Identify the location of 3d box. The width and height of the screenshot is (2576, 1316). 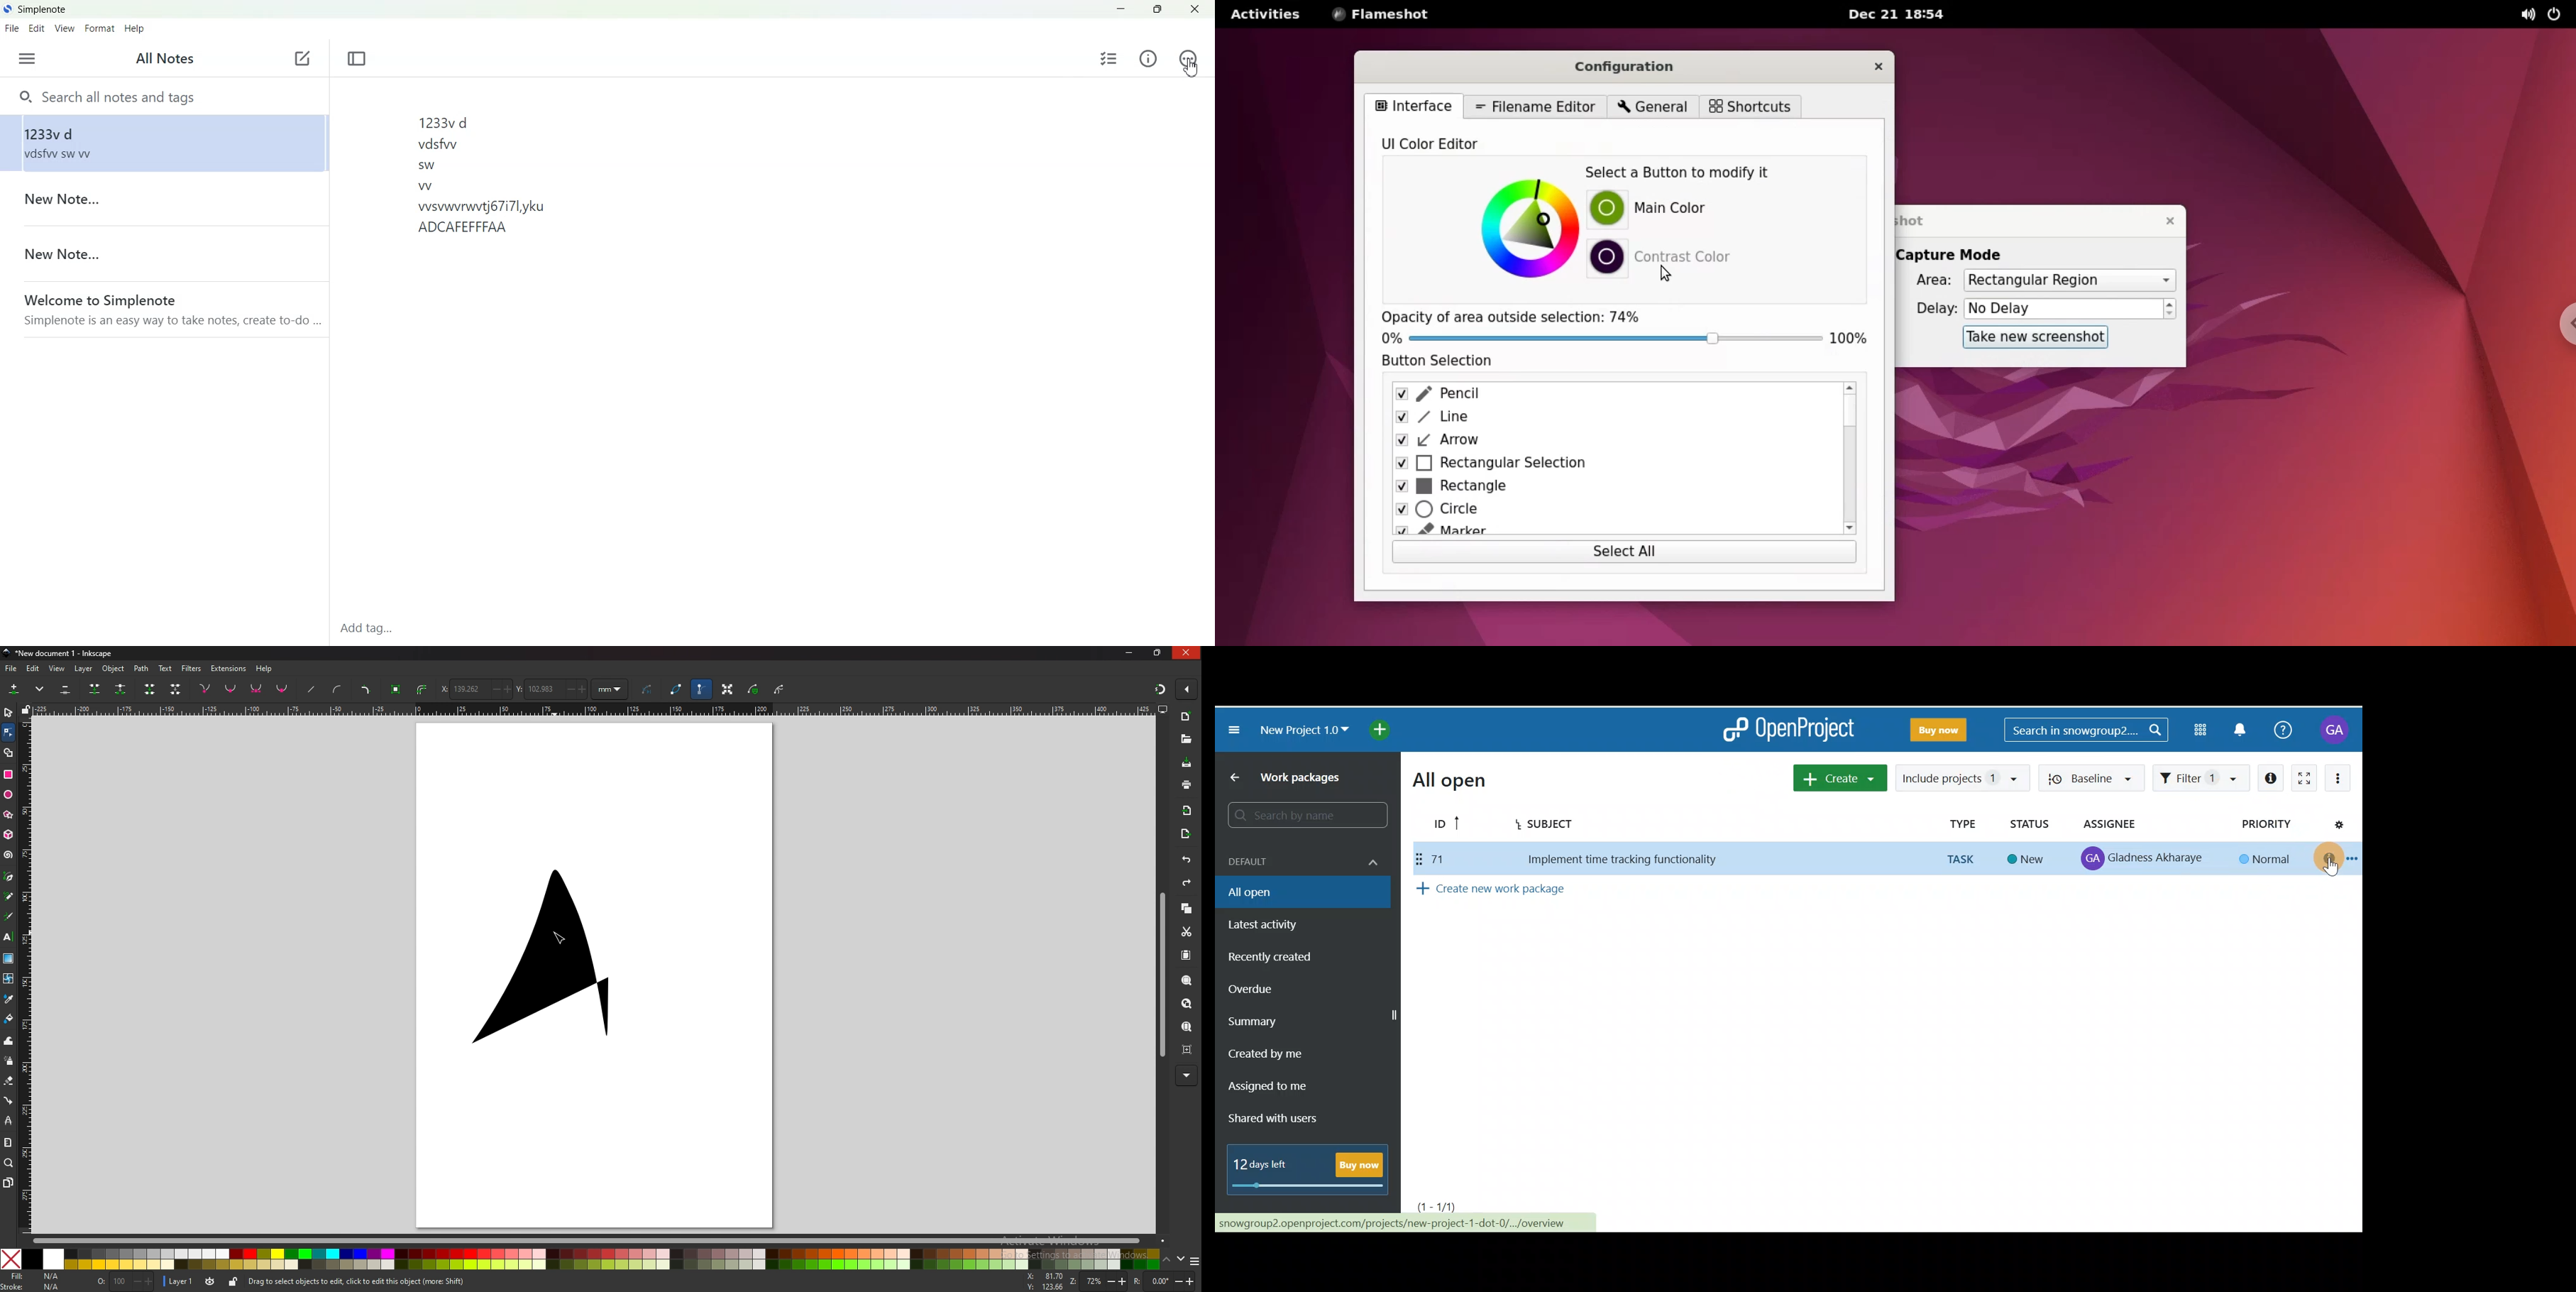
(9, 835).